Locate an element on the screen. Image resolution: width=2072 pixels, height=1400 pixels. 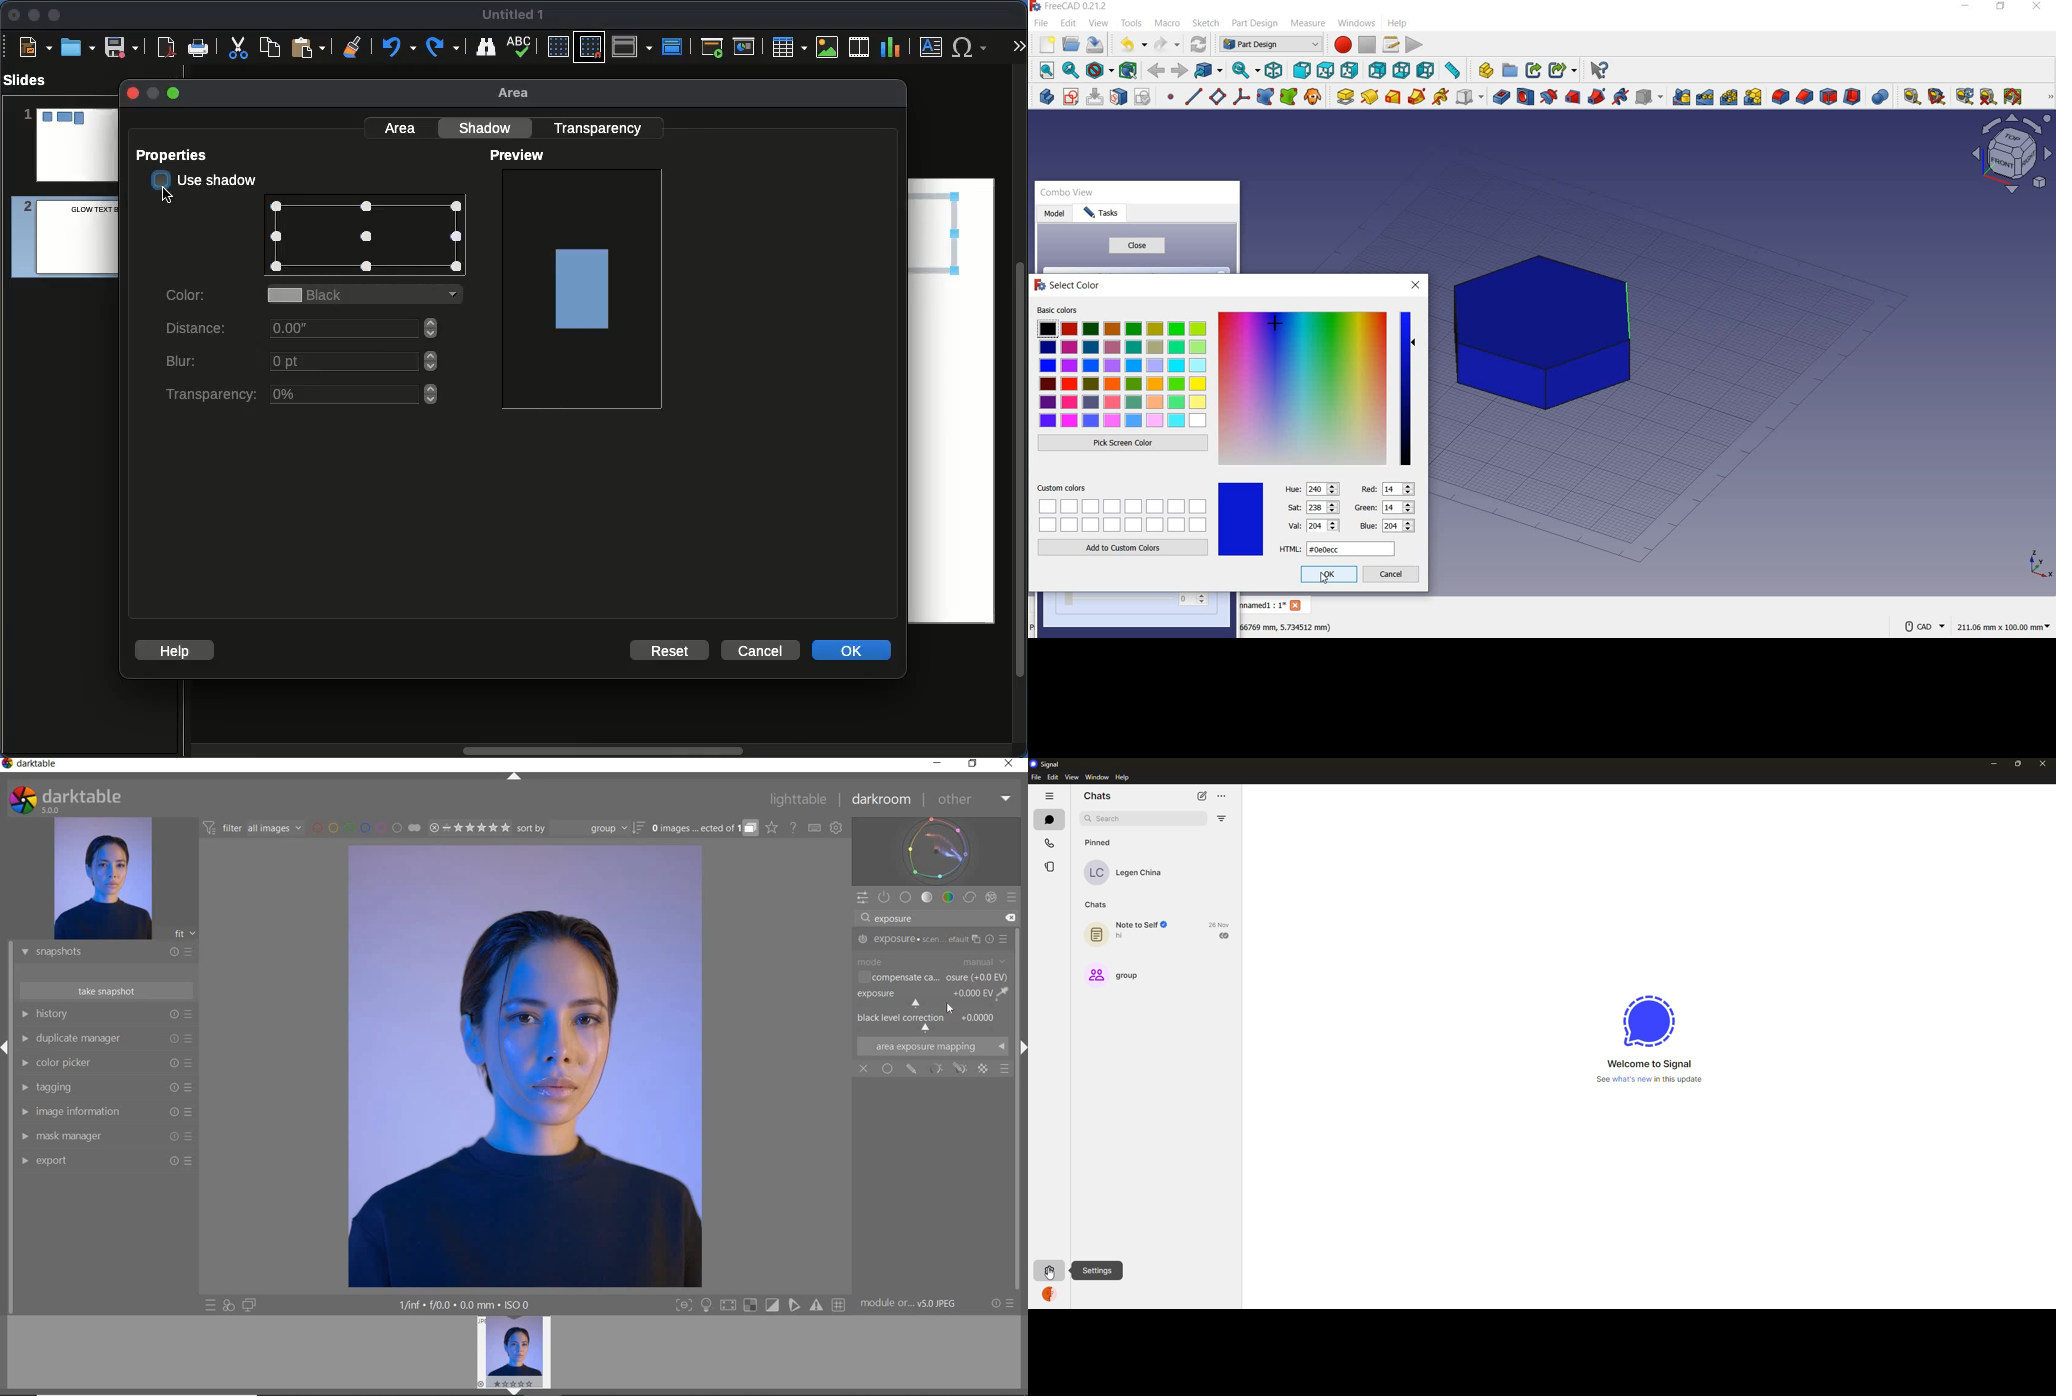
Export as PDF is located at coordinates (166, 48).